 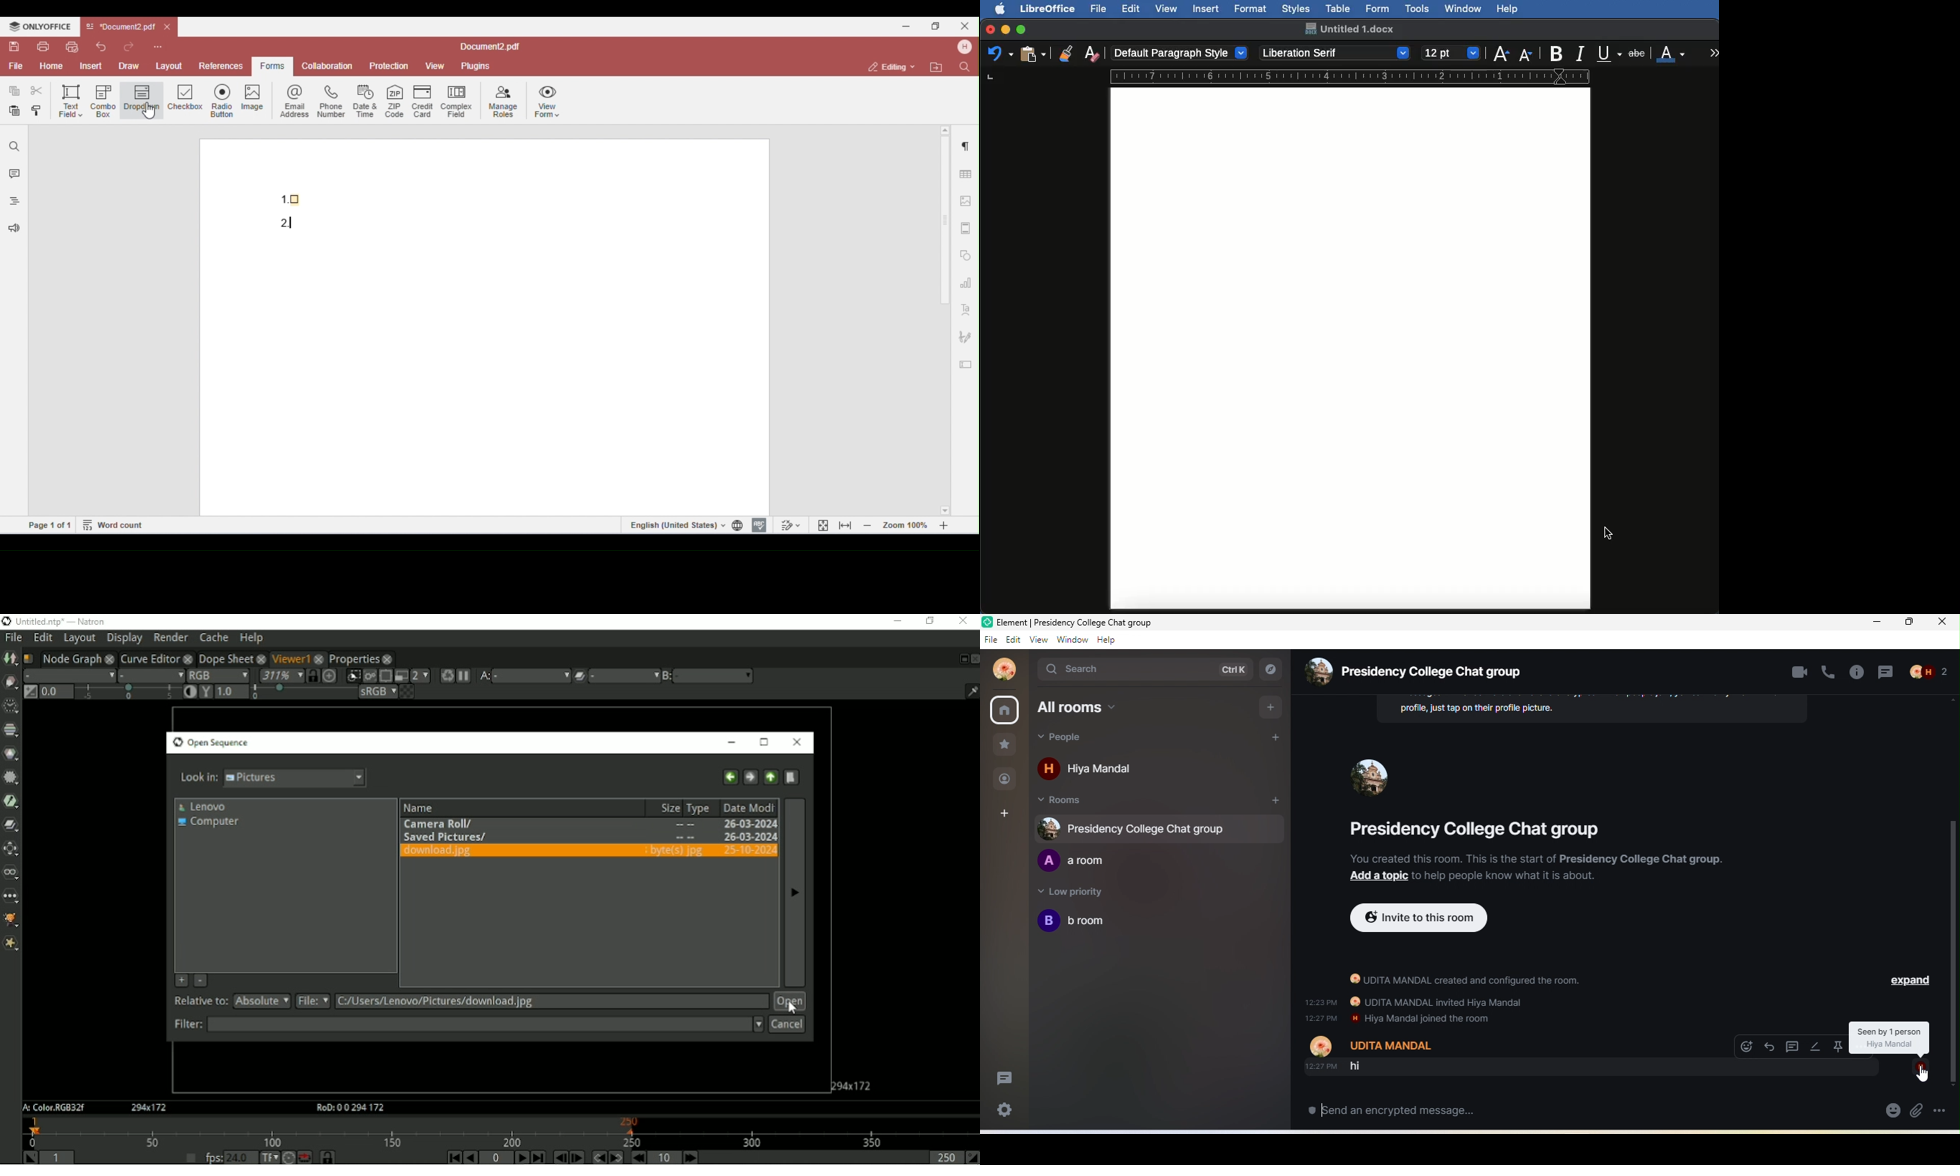 I want to click on Help, so click(x=1507, y=9).